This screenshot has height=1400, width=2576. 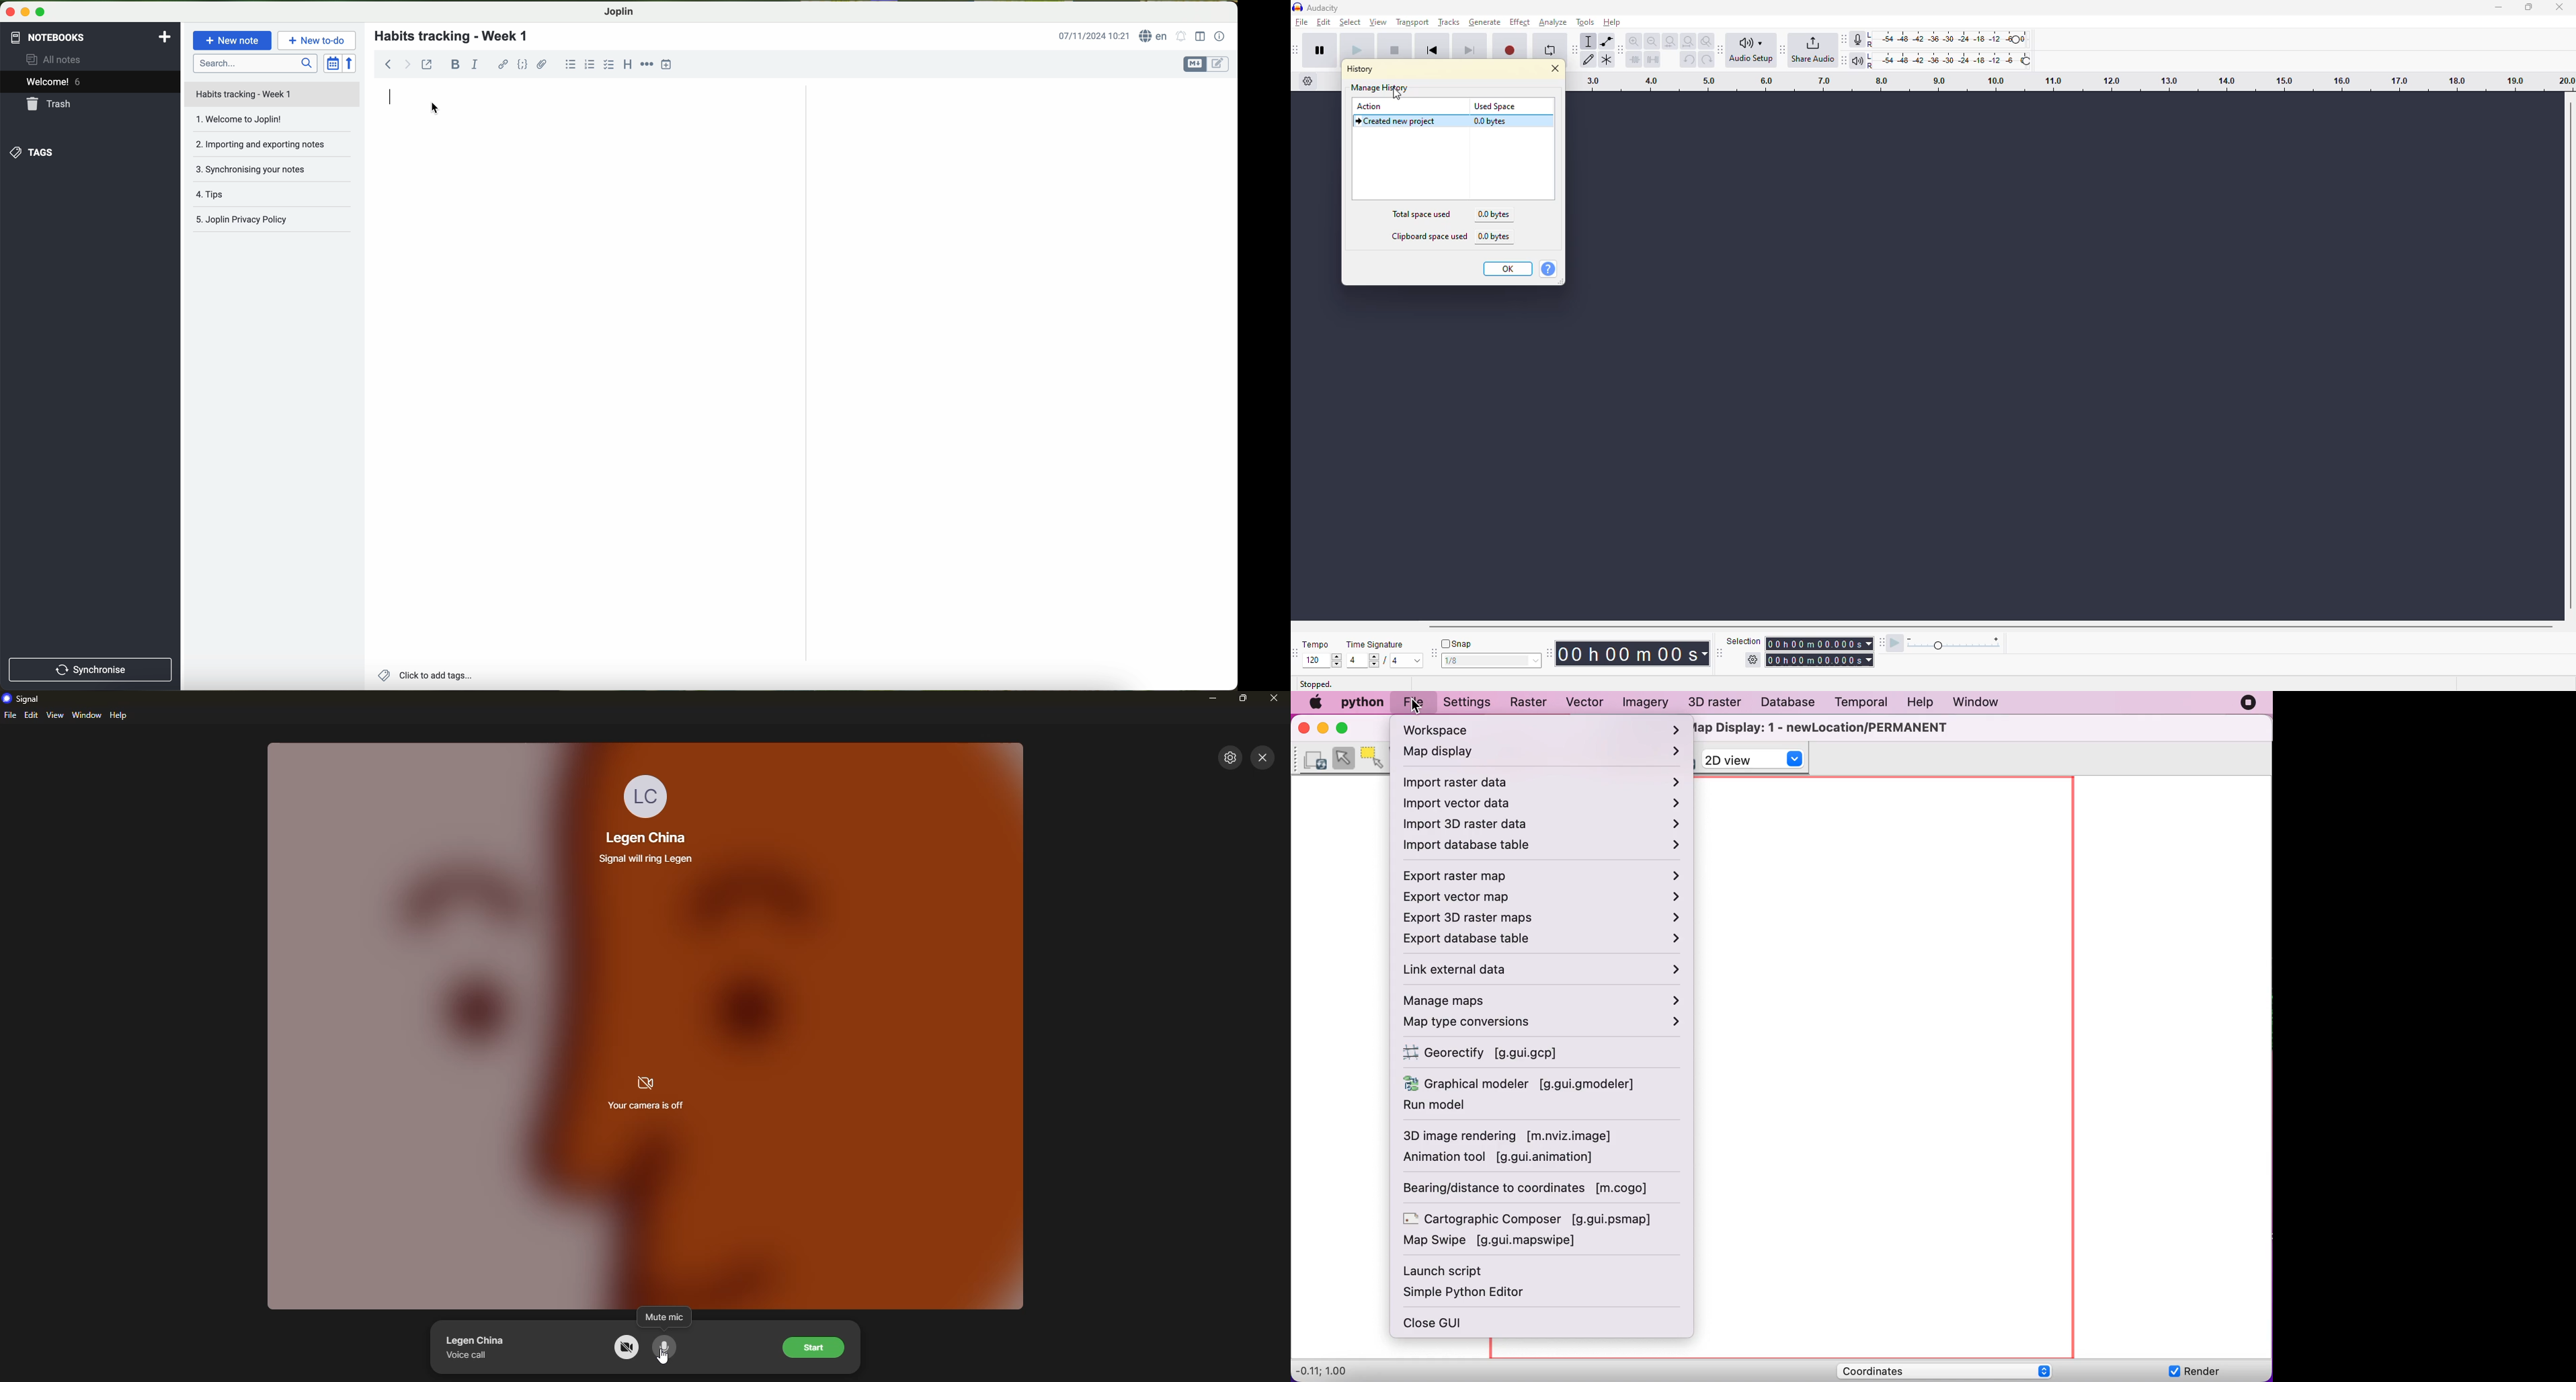 What do you see at coordinates (815, 1349) in the screenshot?
I see `start` at bounding box center [815, 1349].